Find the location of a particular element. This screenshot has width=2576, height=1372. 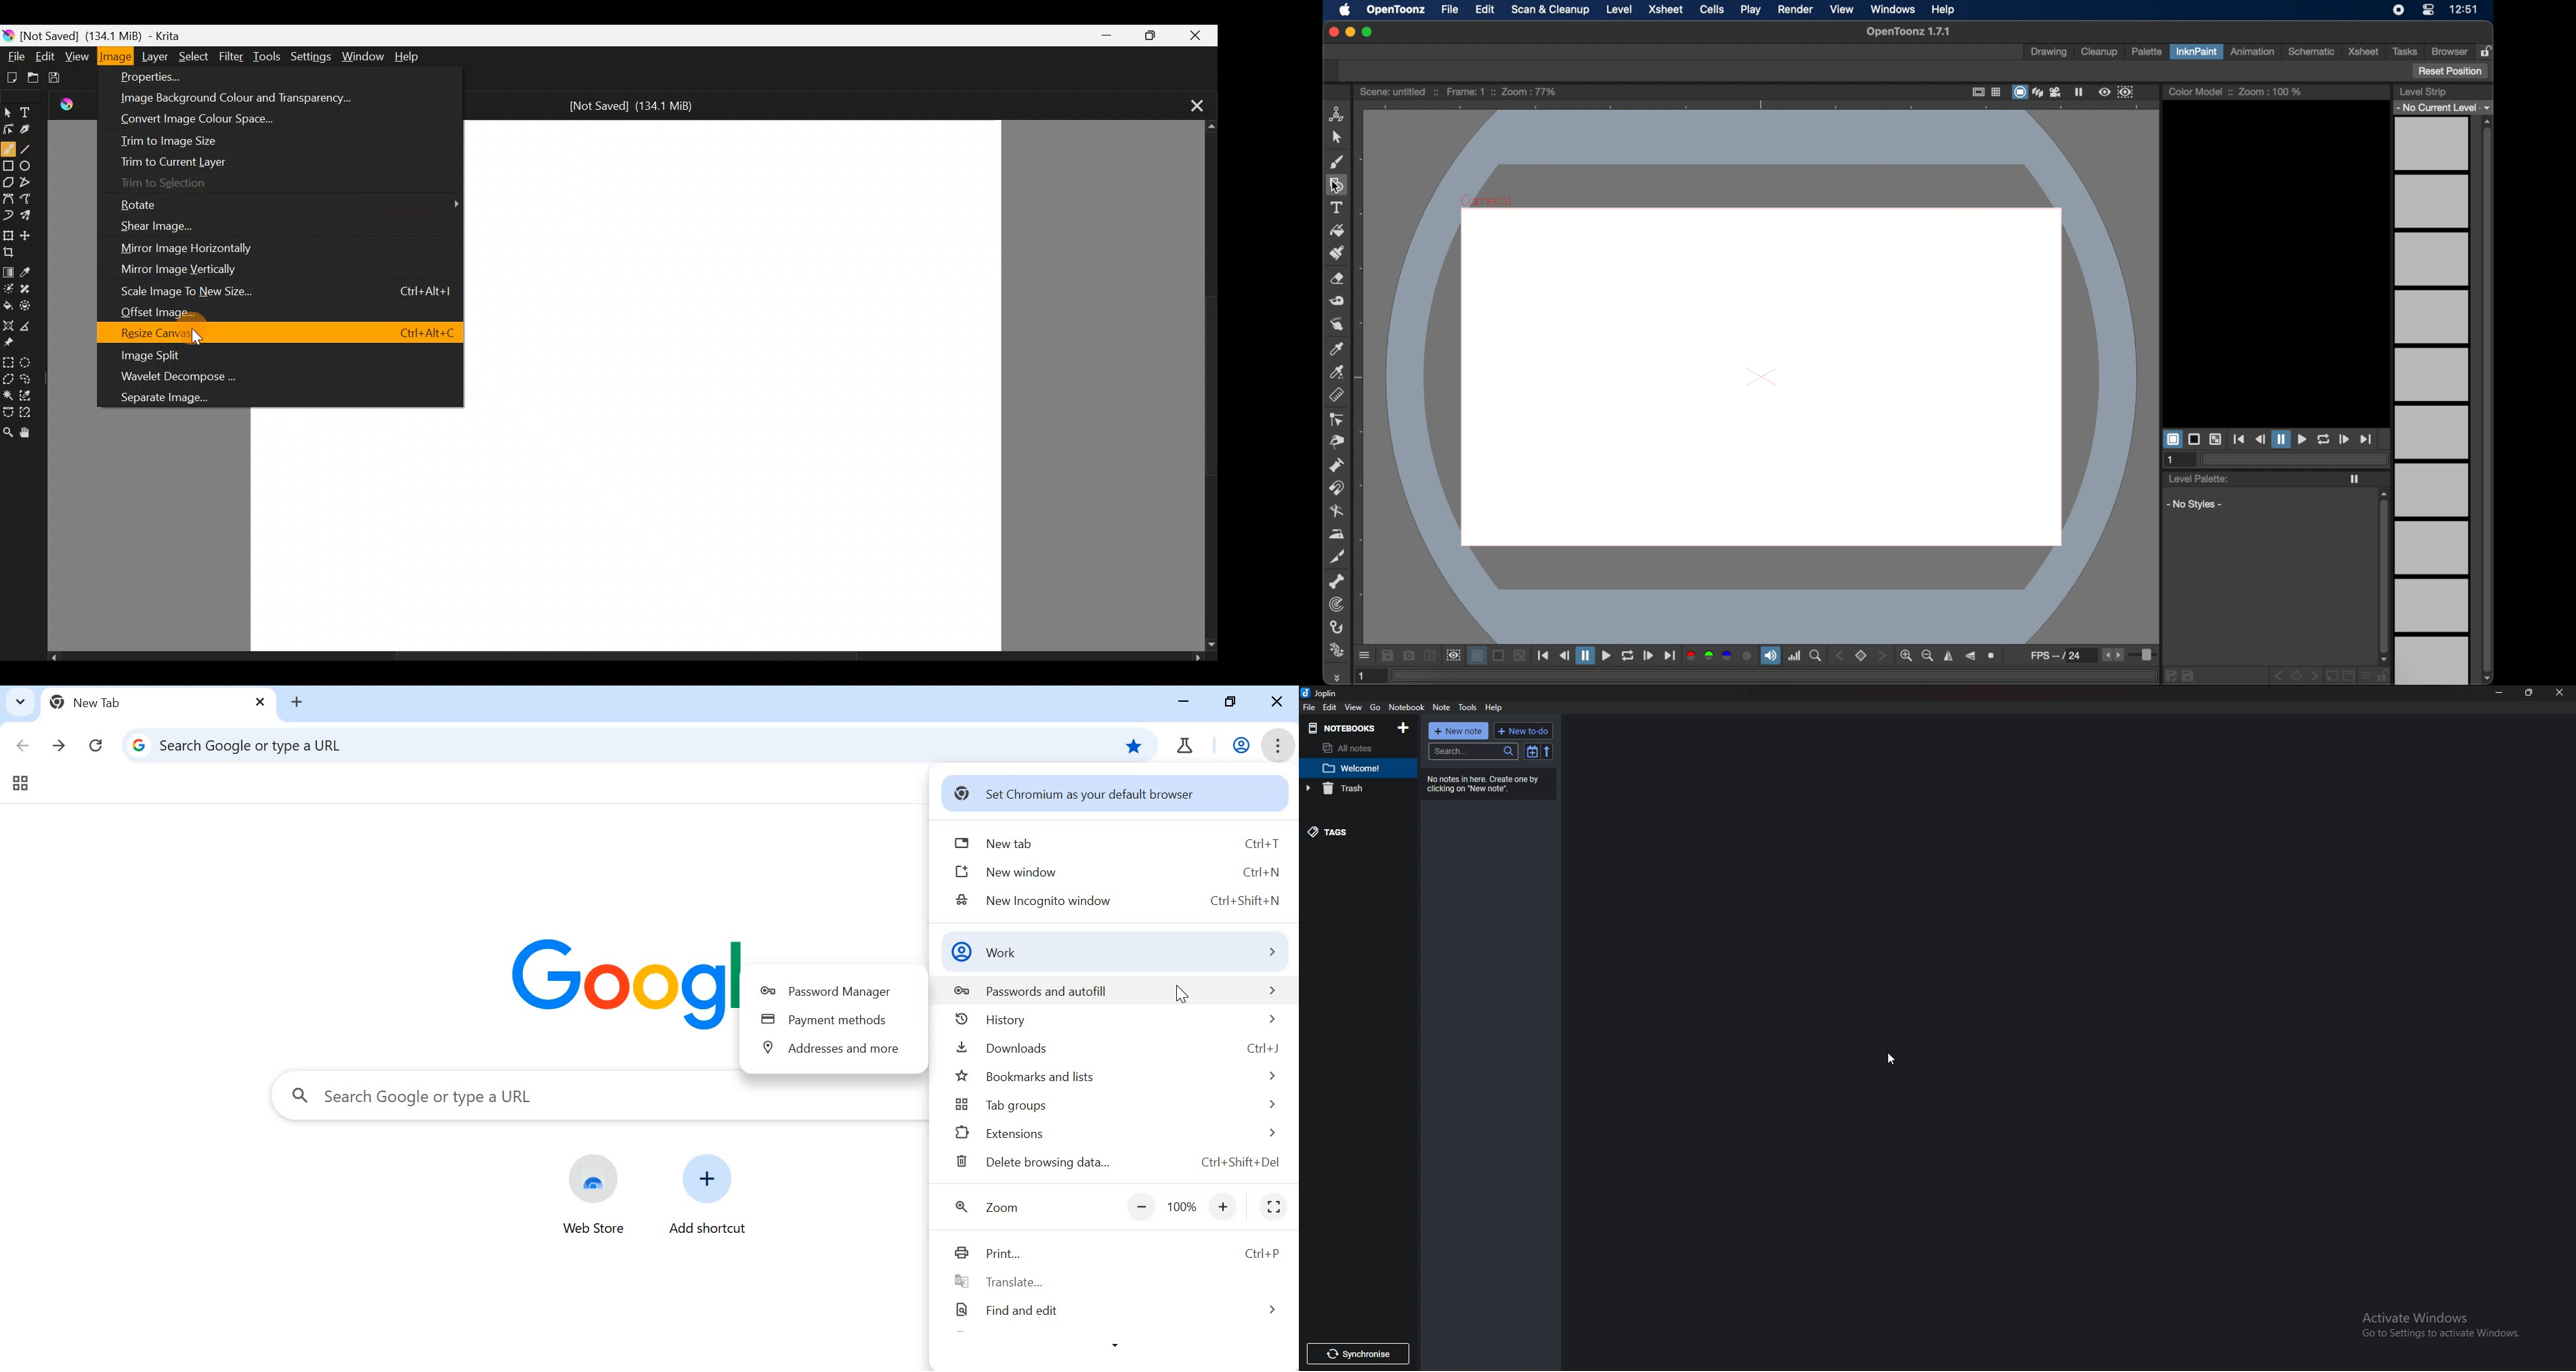

Draw a gradient is located at coordinates (9, 269).